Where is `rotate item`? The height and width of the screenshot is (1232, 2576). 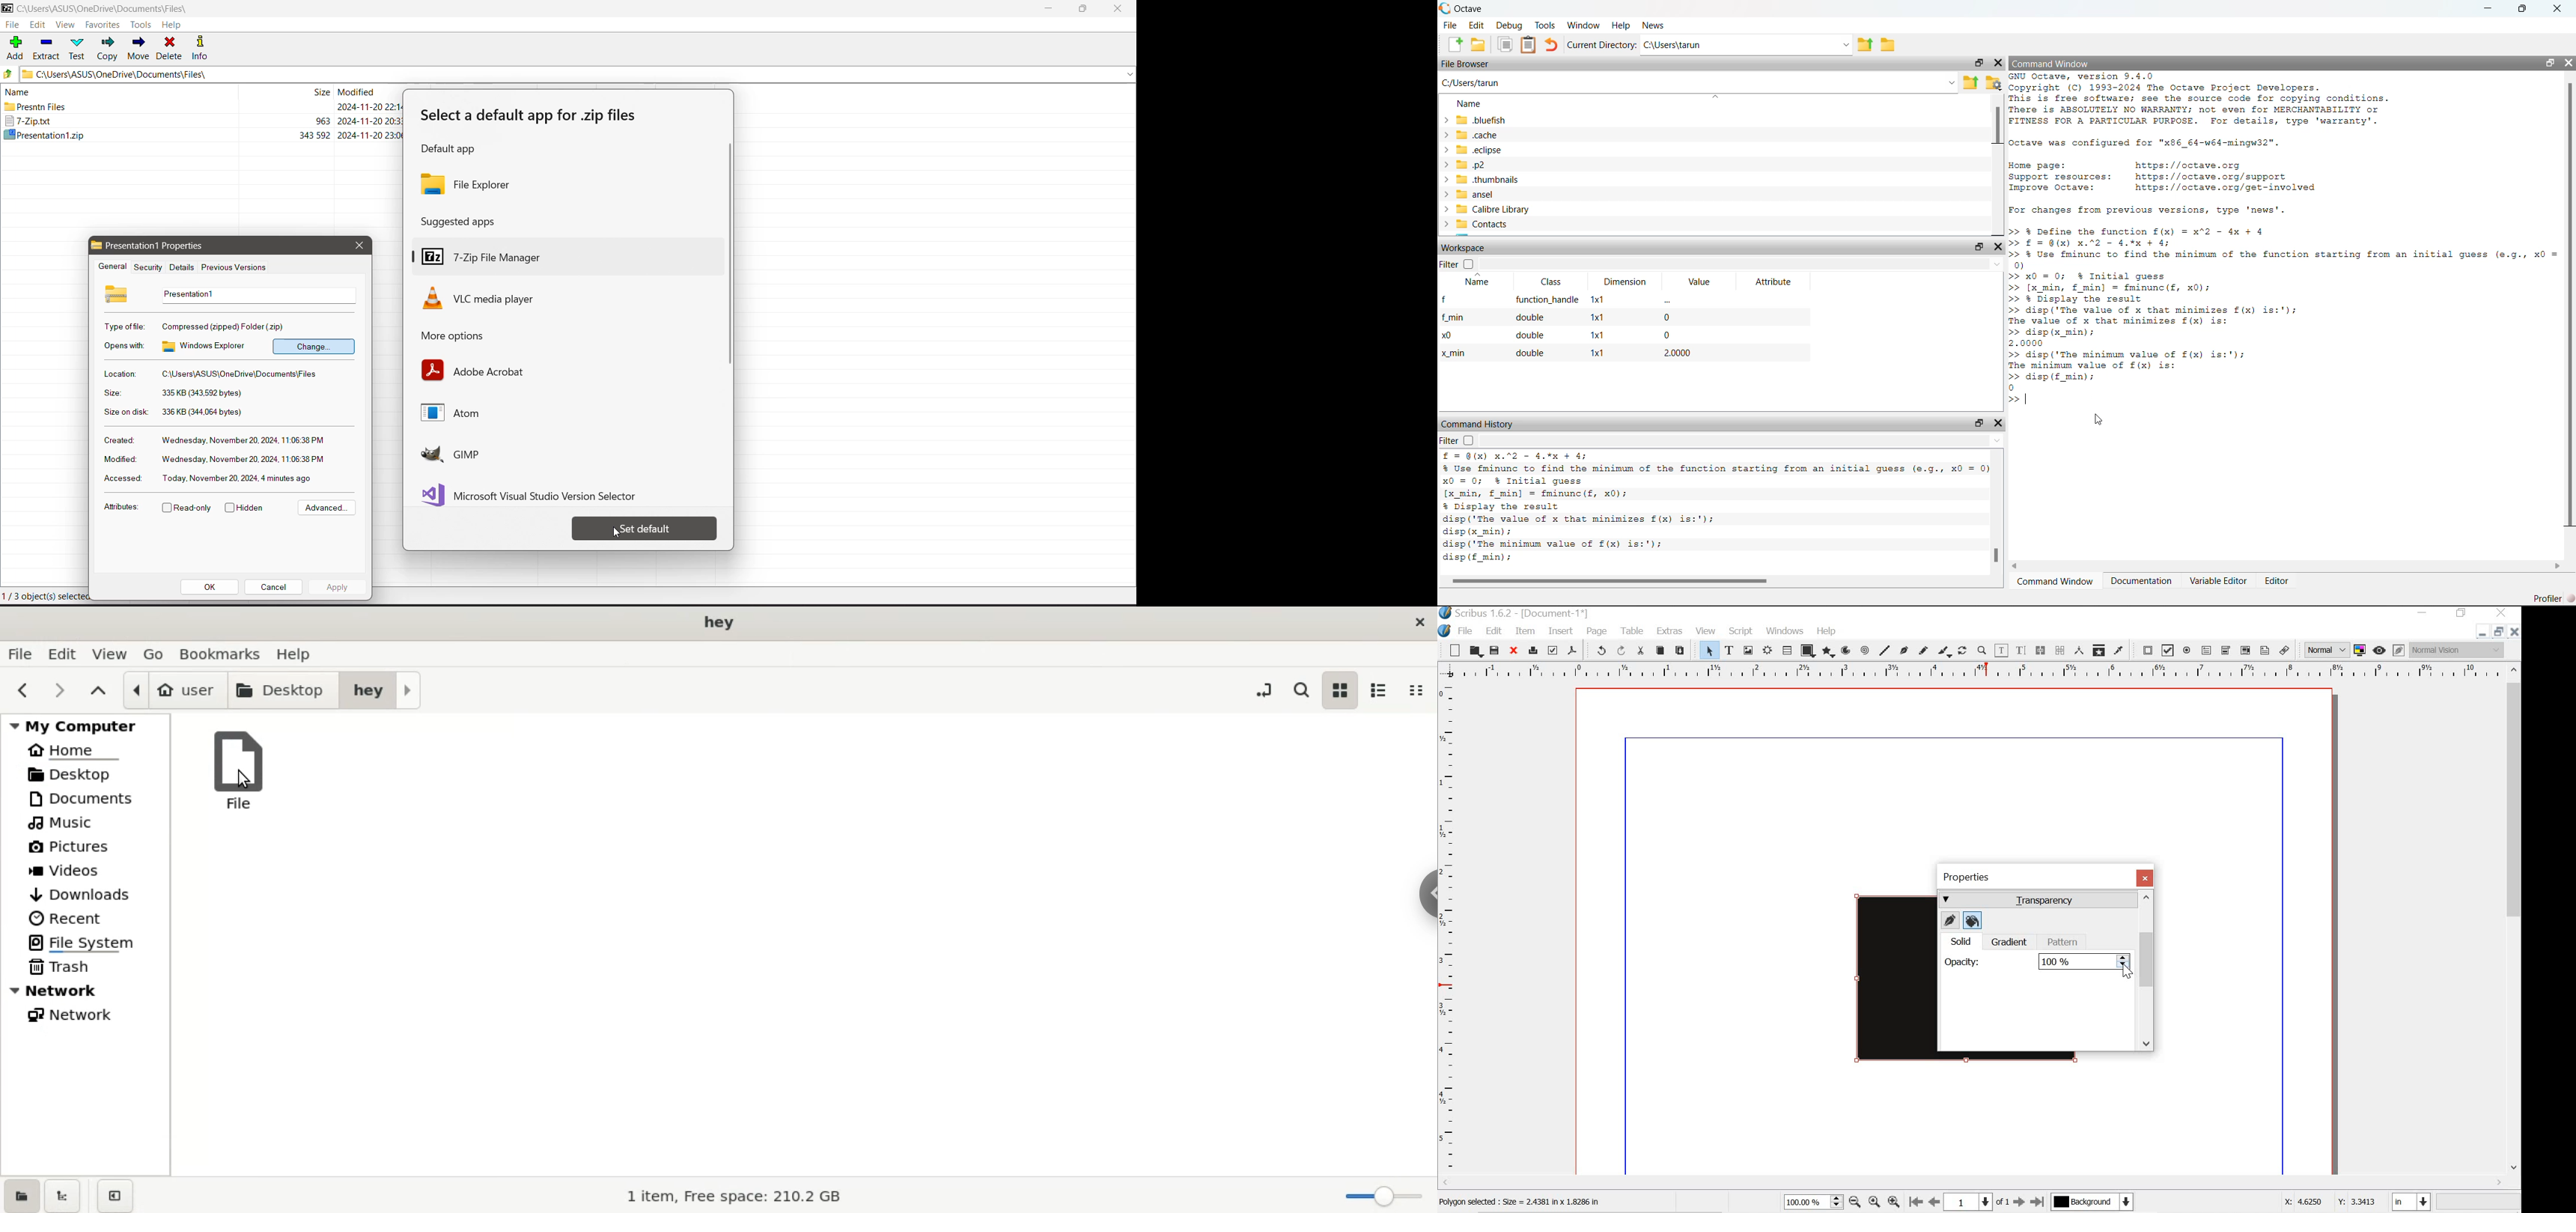
rotate item is located at coordinates (1962, 651).